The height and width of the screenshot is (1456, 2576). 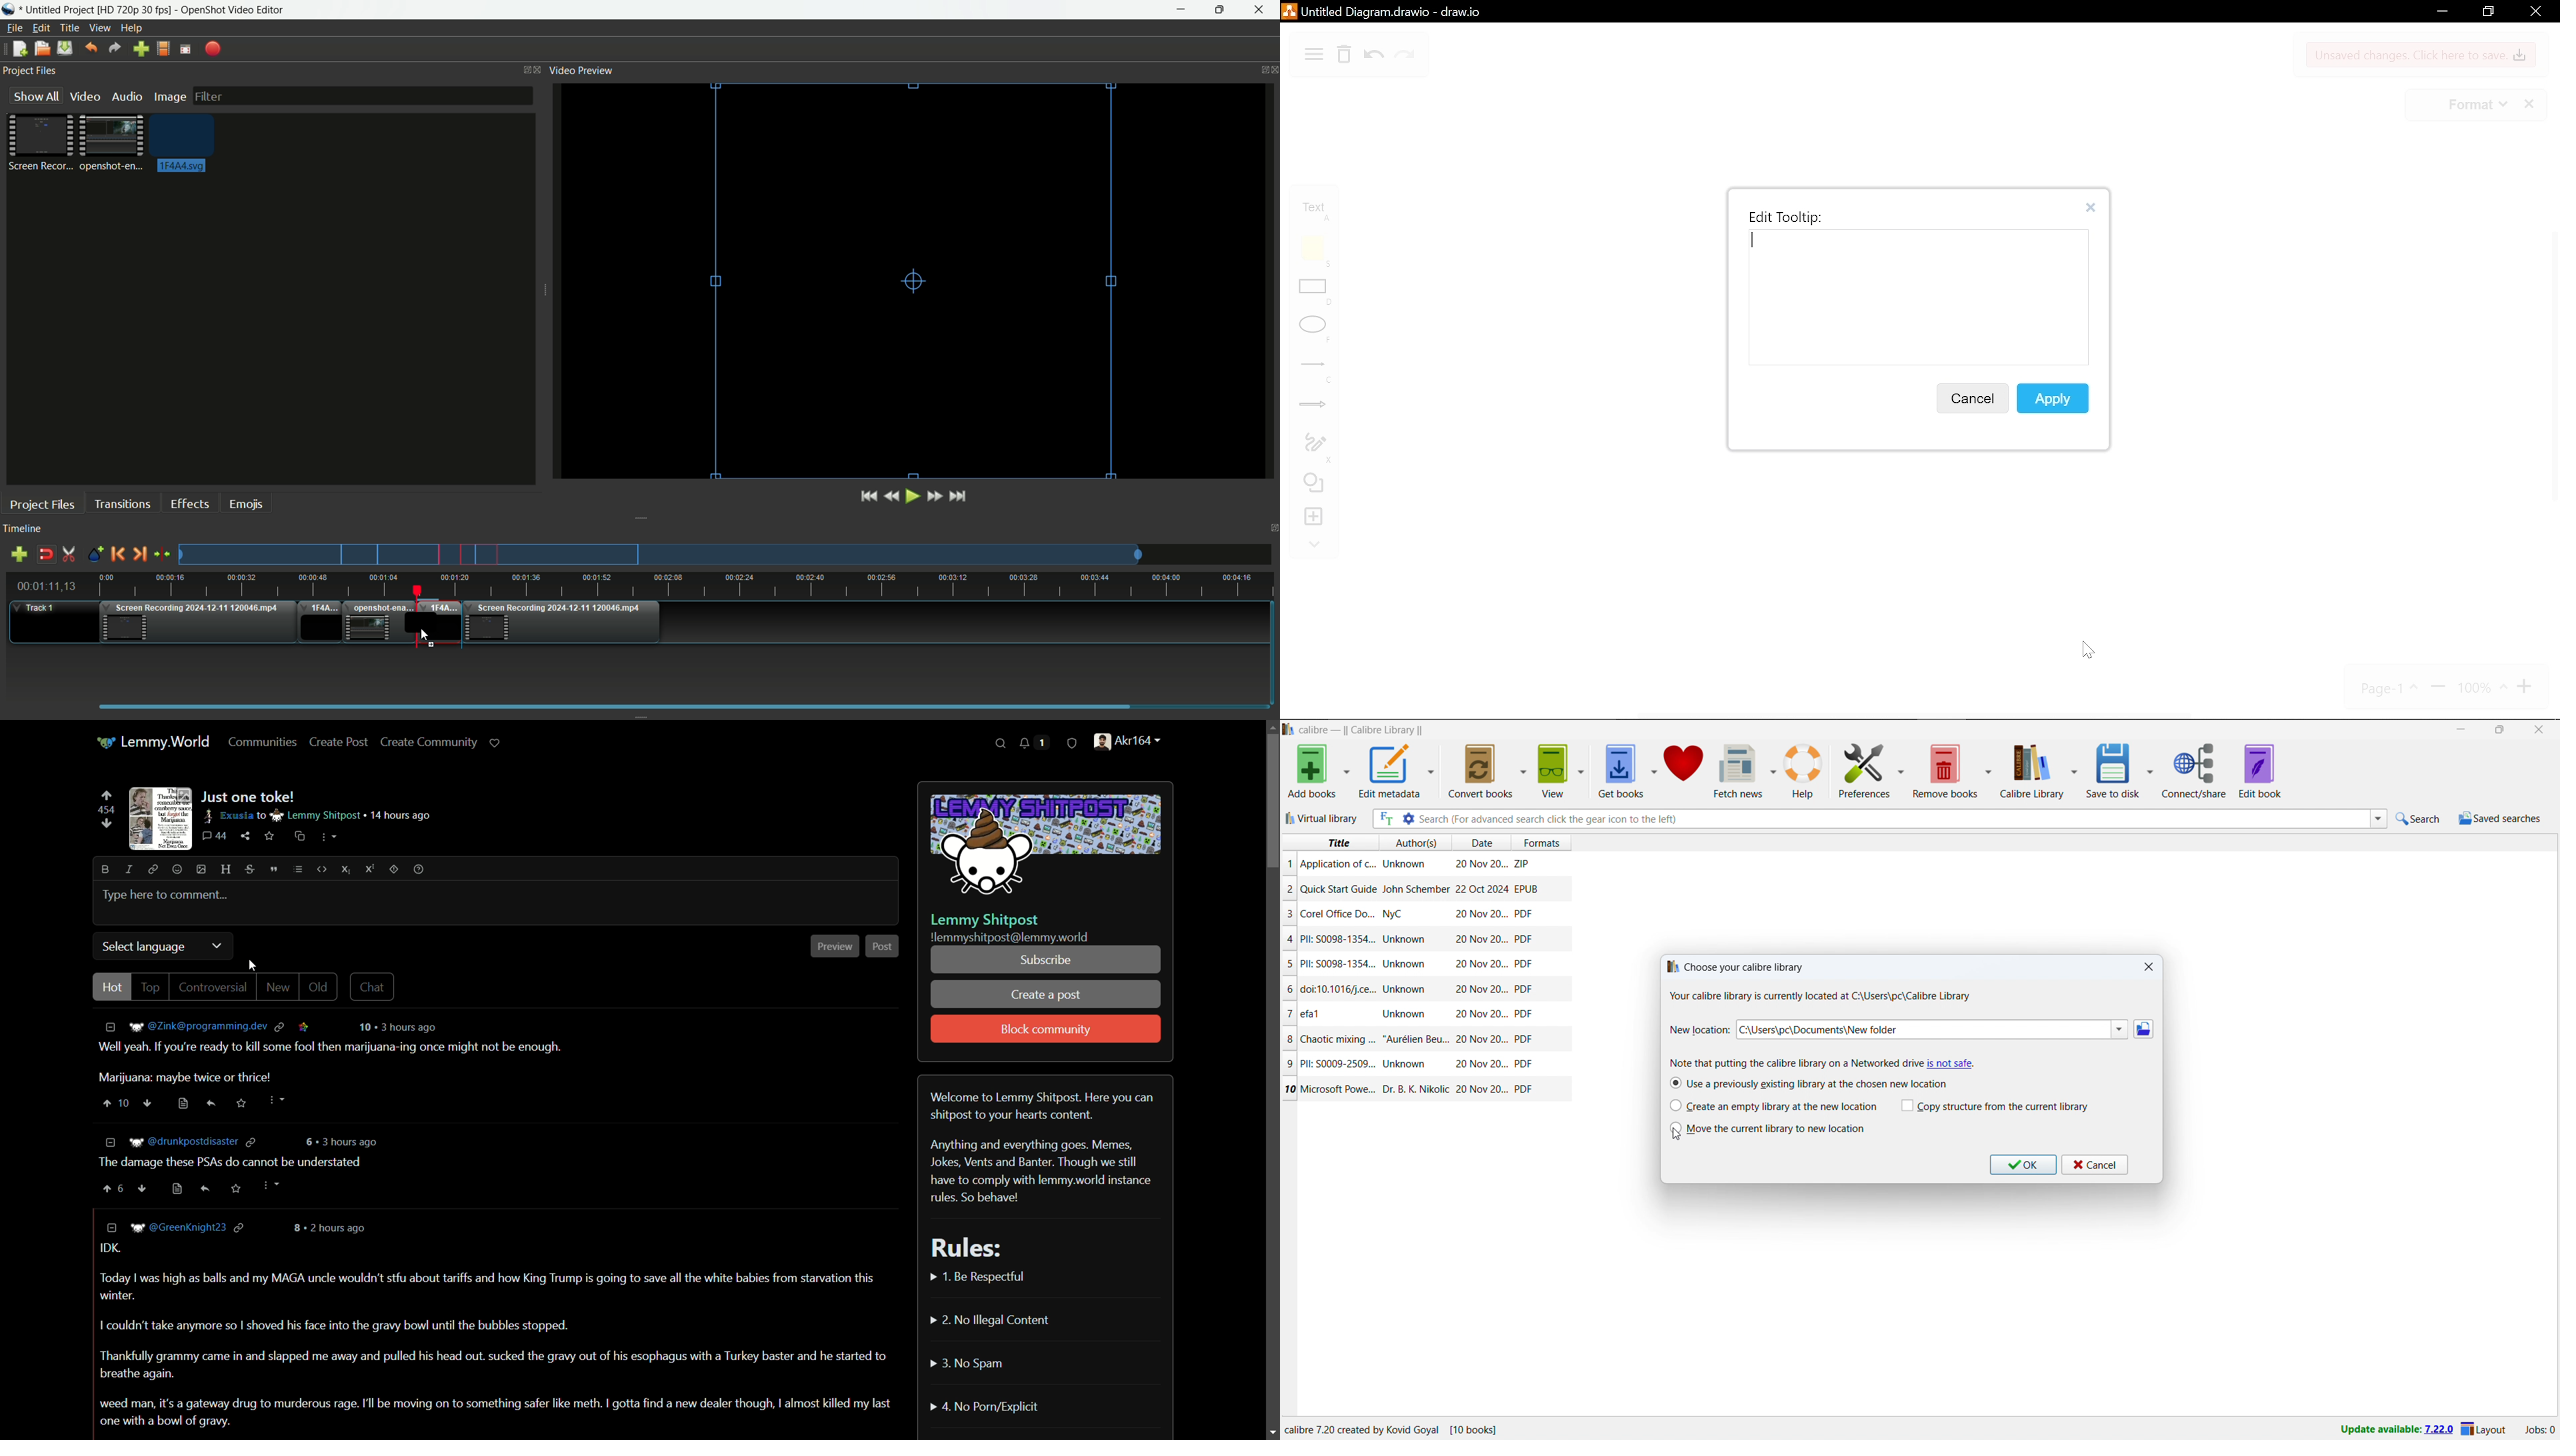 I want to click on shapes, so click(x=1316, y=485).